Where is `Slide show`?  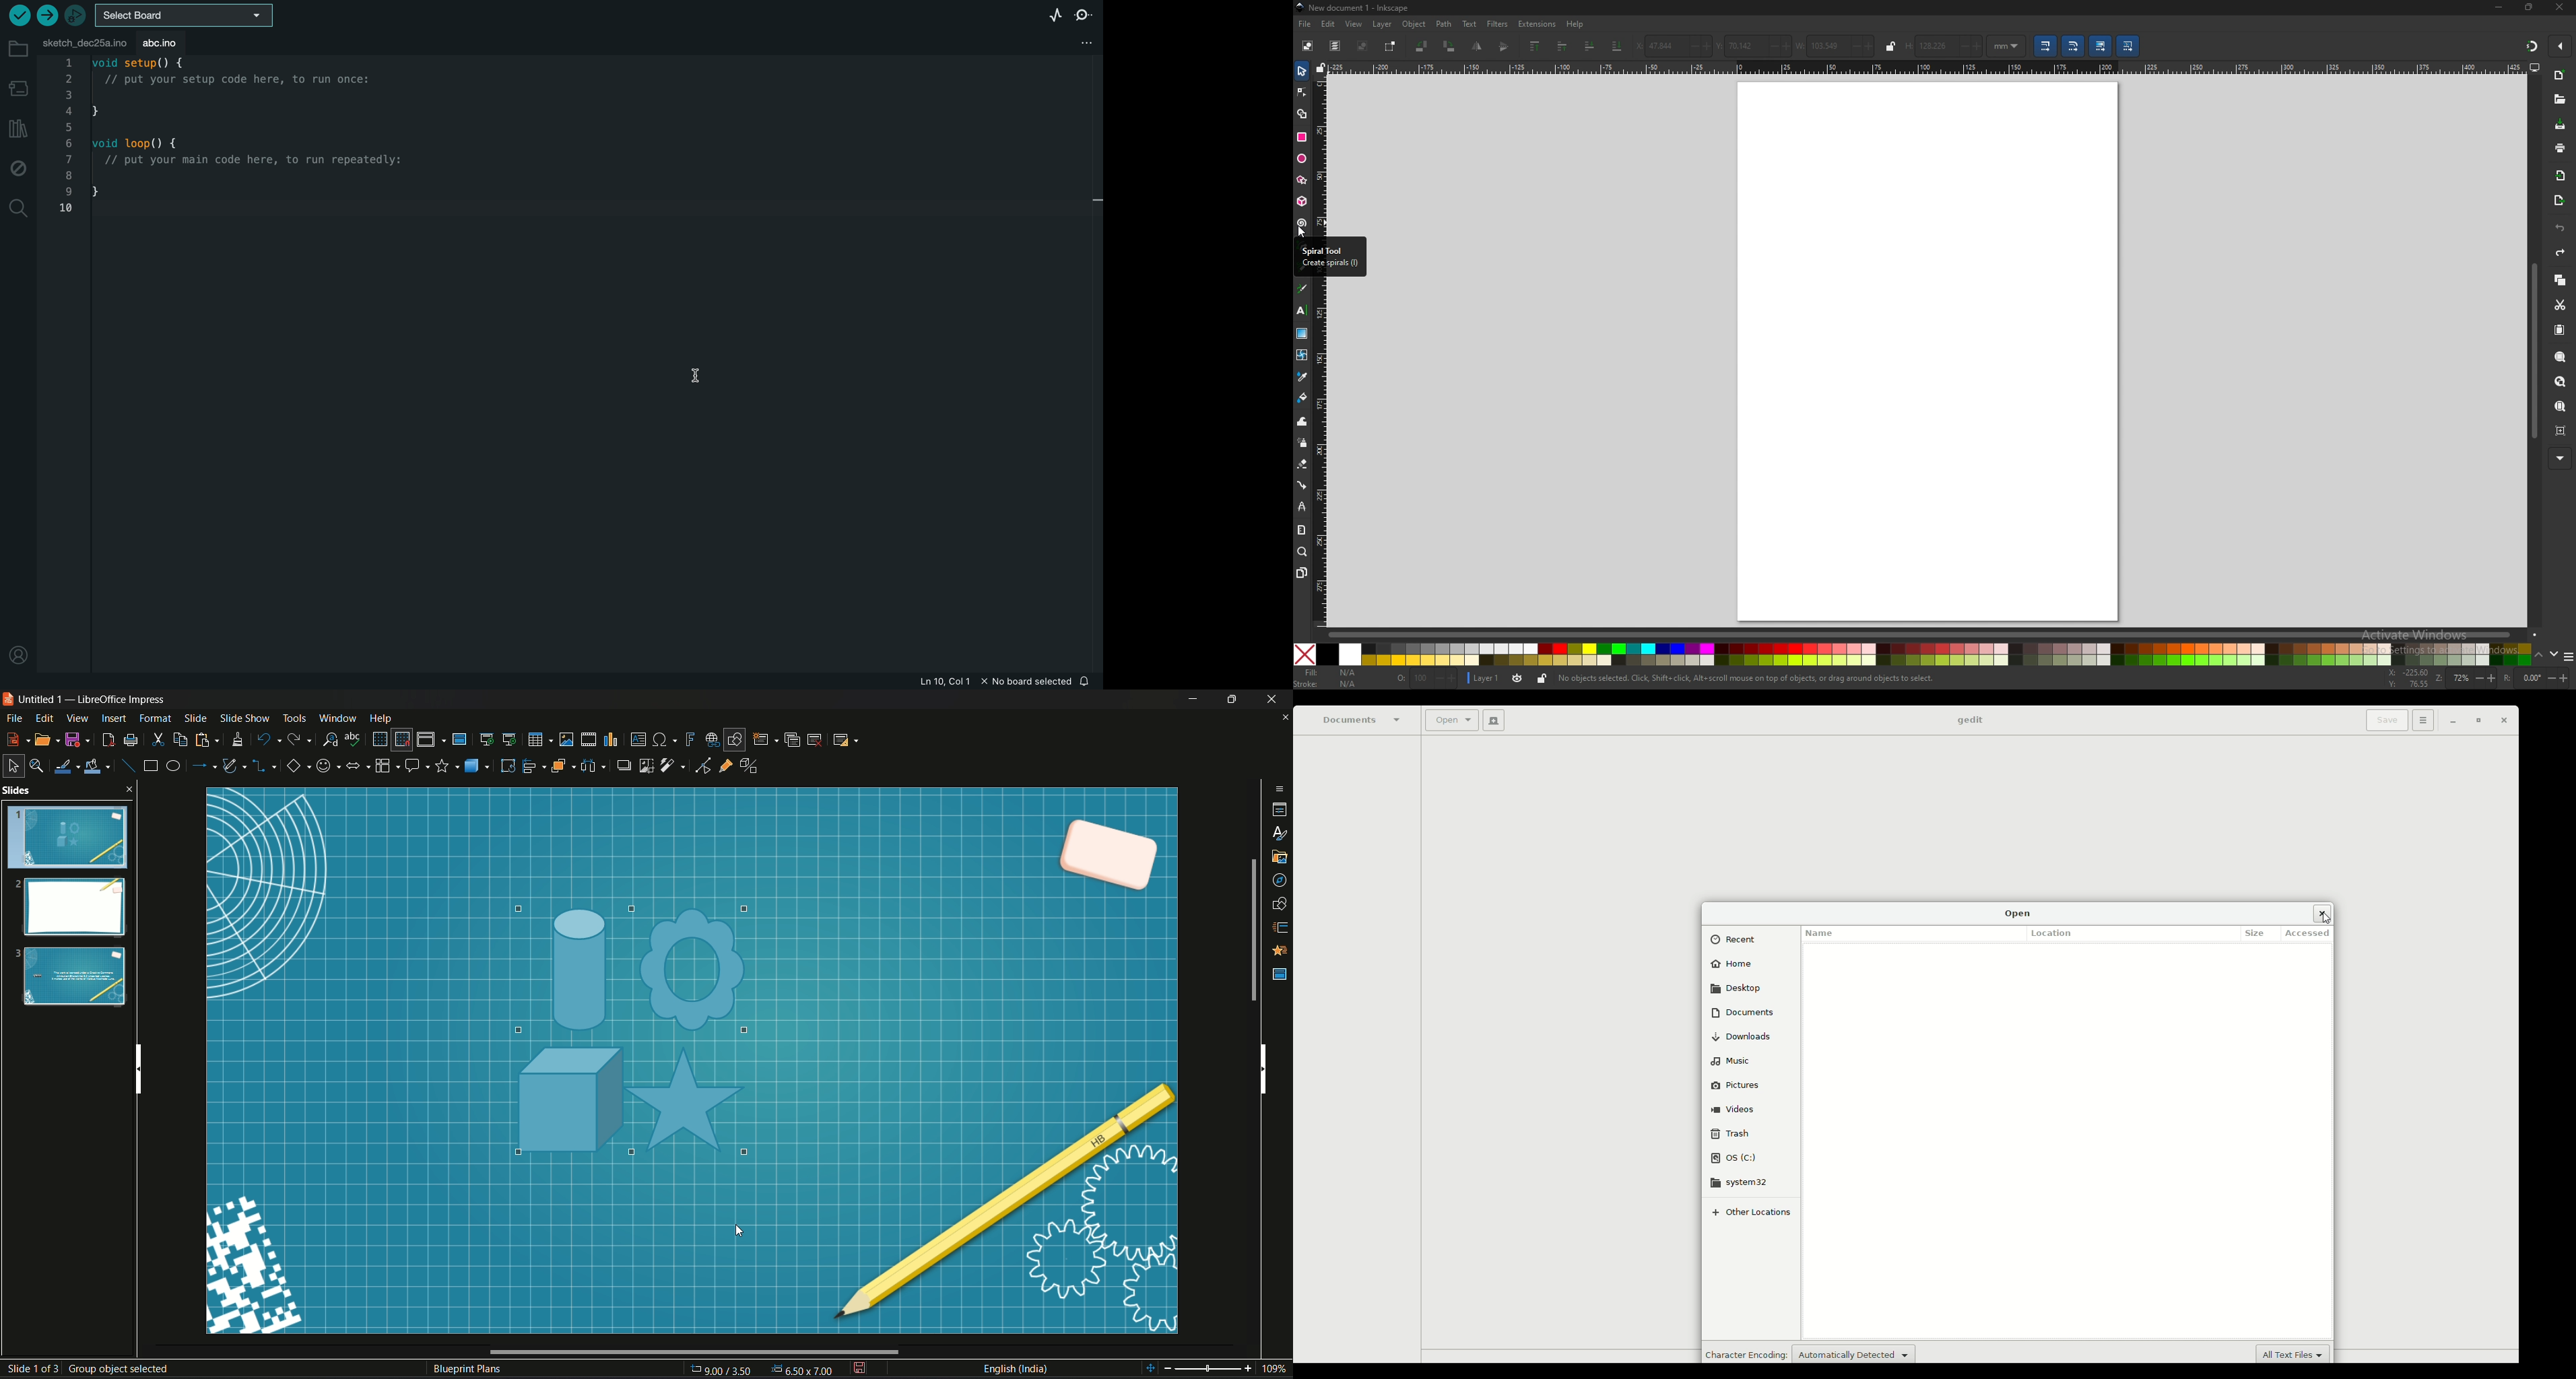
Slide show is located at coordinates (244, 716).